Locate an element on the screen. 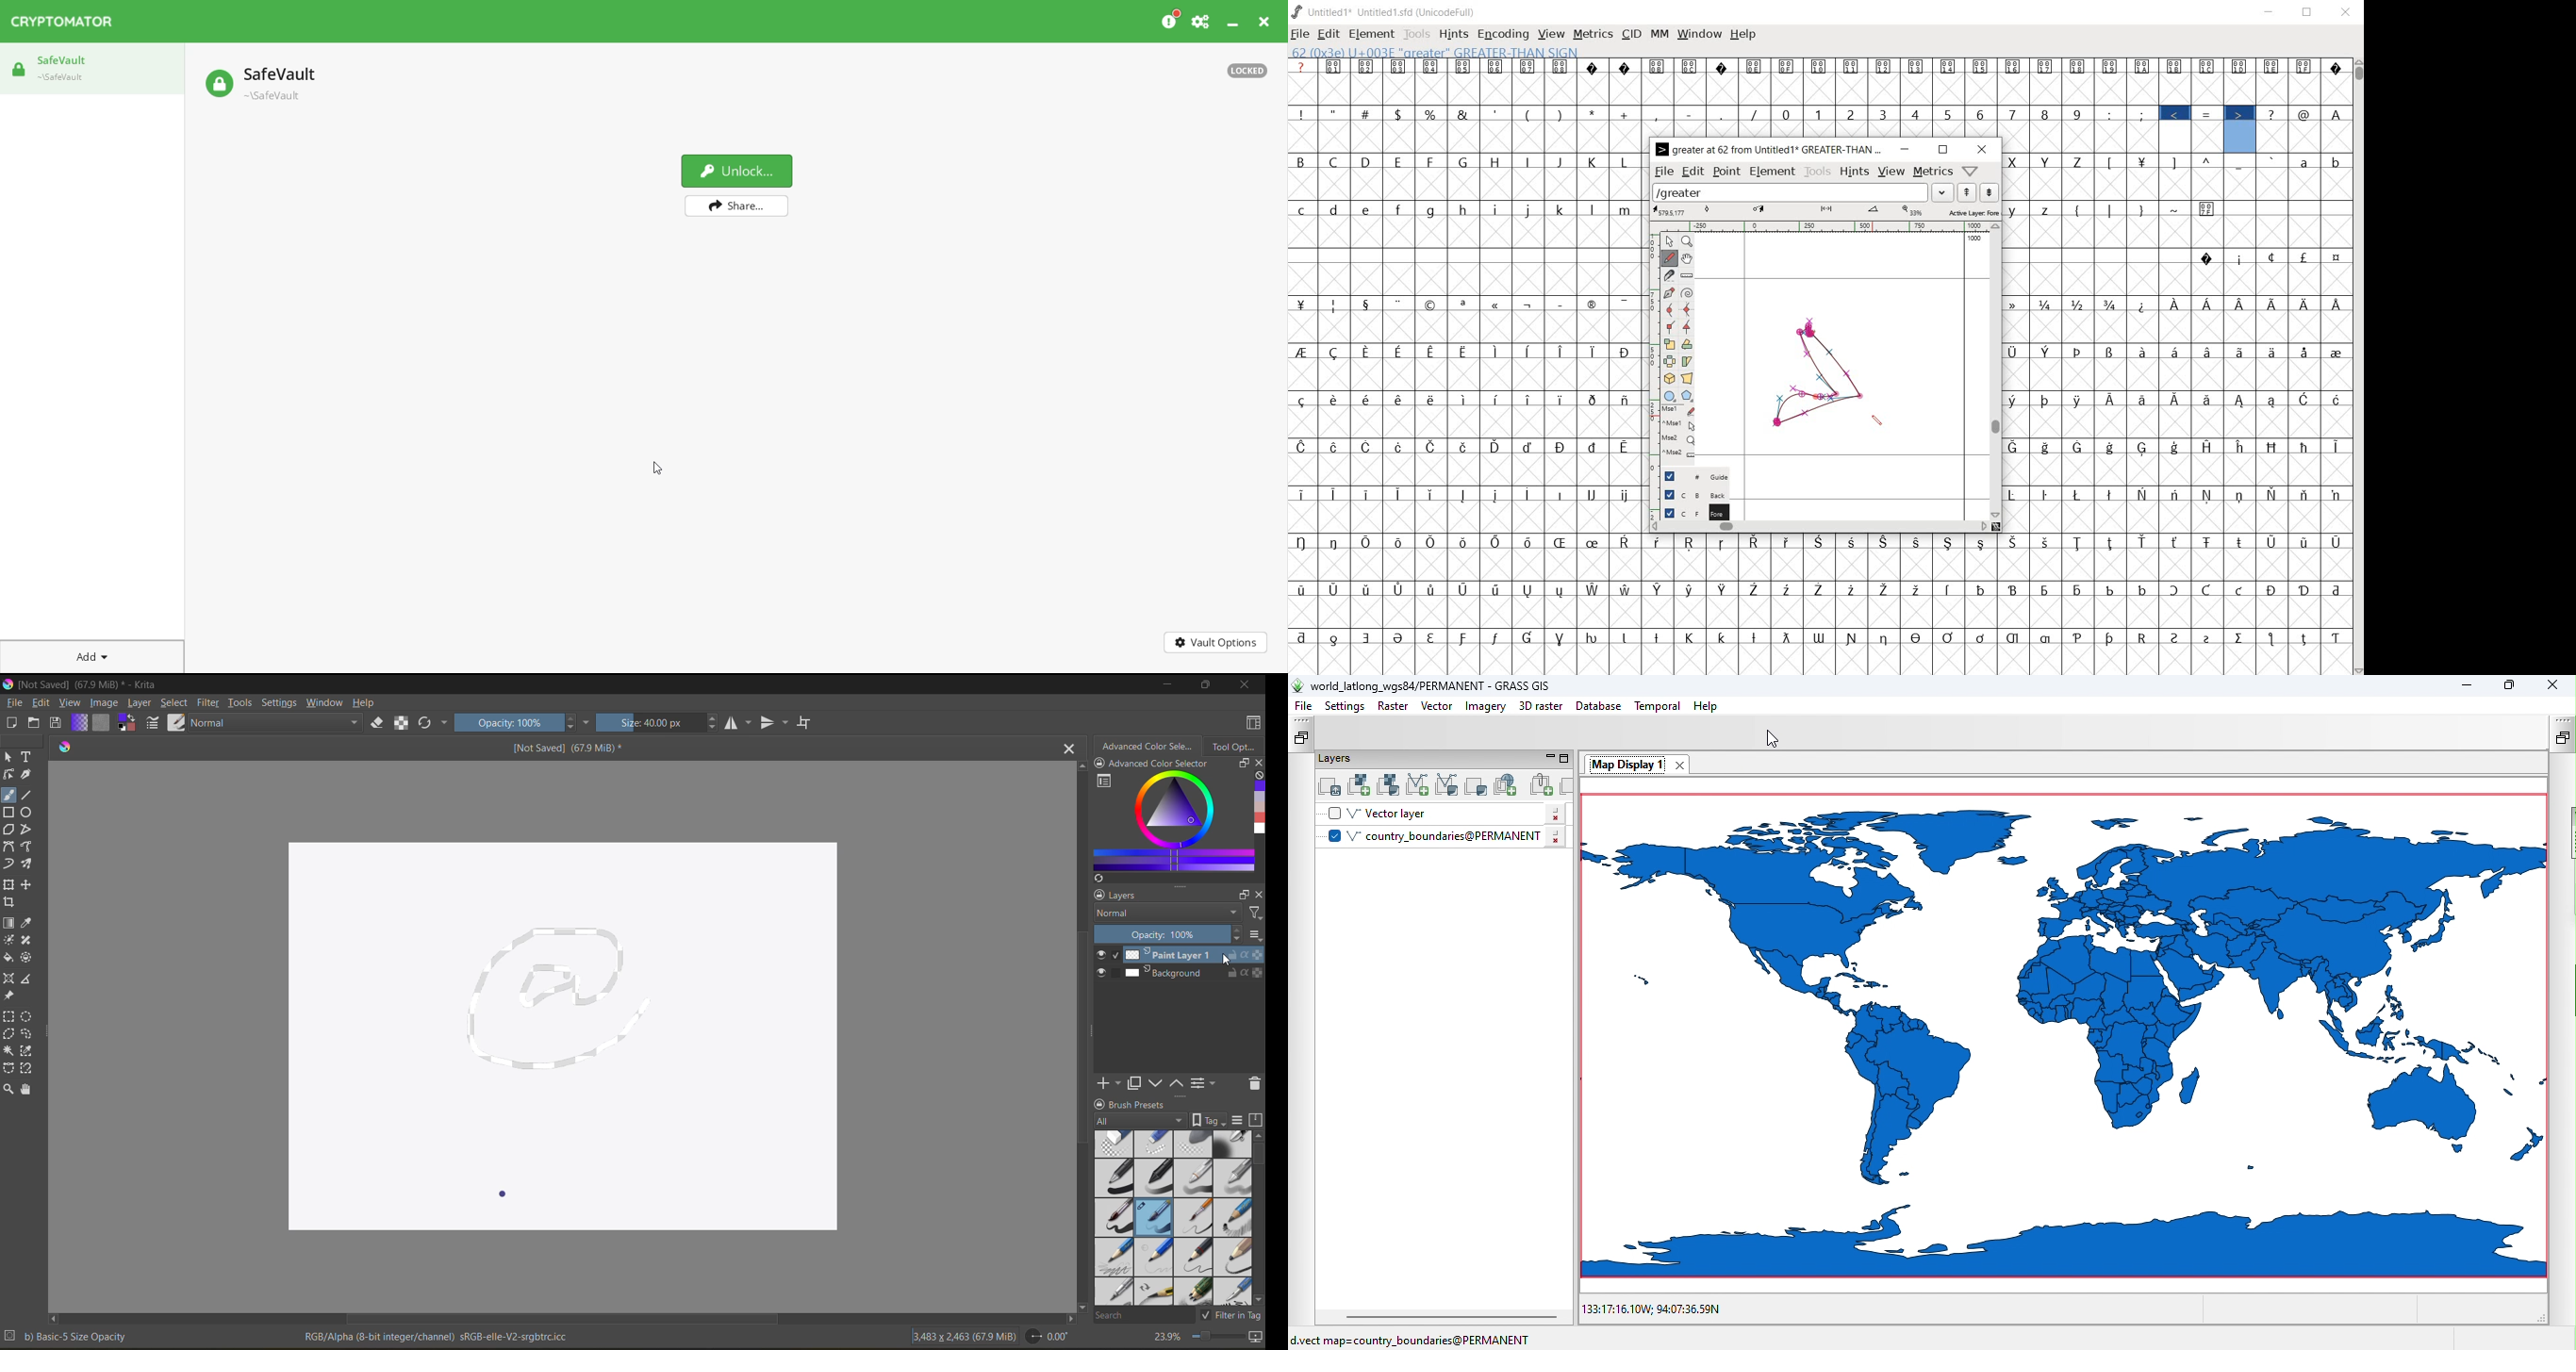 The image size is (2576, 1372). edit is located at coordinates (1327, 34).